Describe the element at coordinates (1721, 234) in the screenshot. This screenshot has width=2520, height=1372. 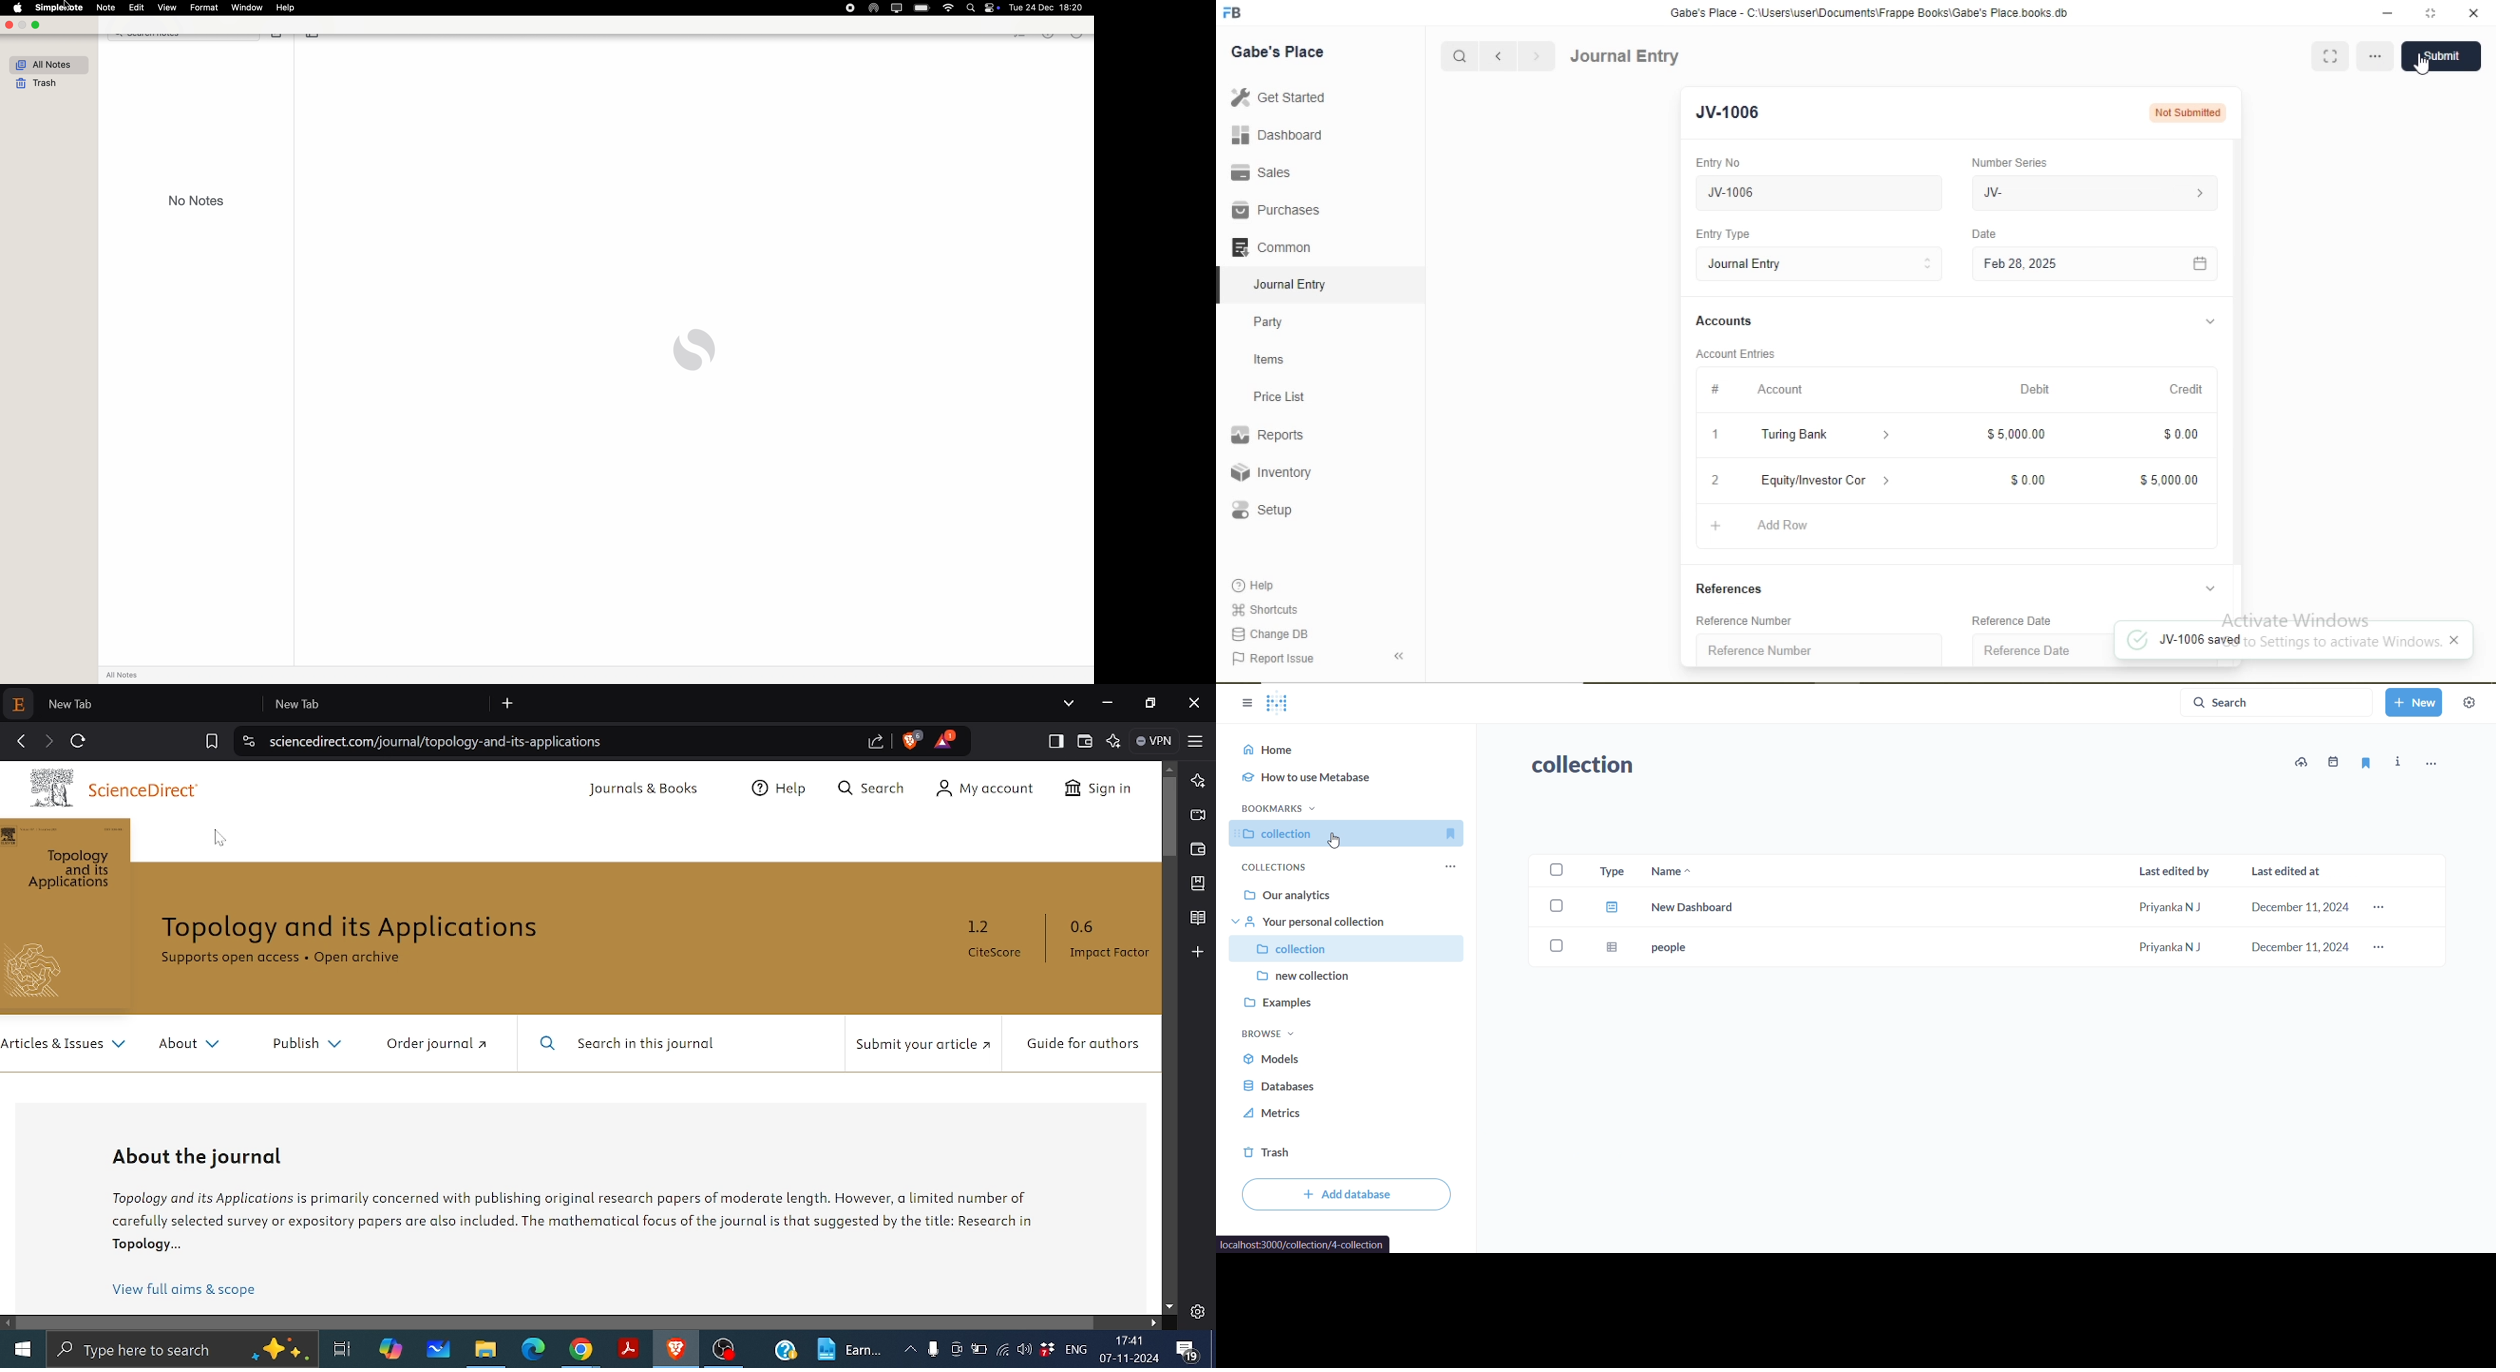
I see `Entry Type` at that location.